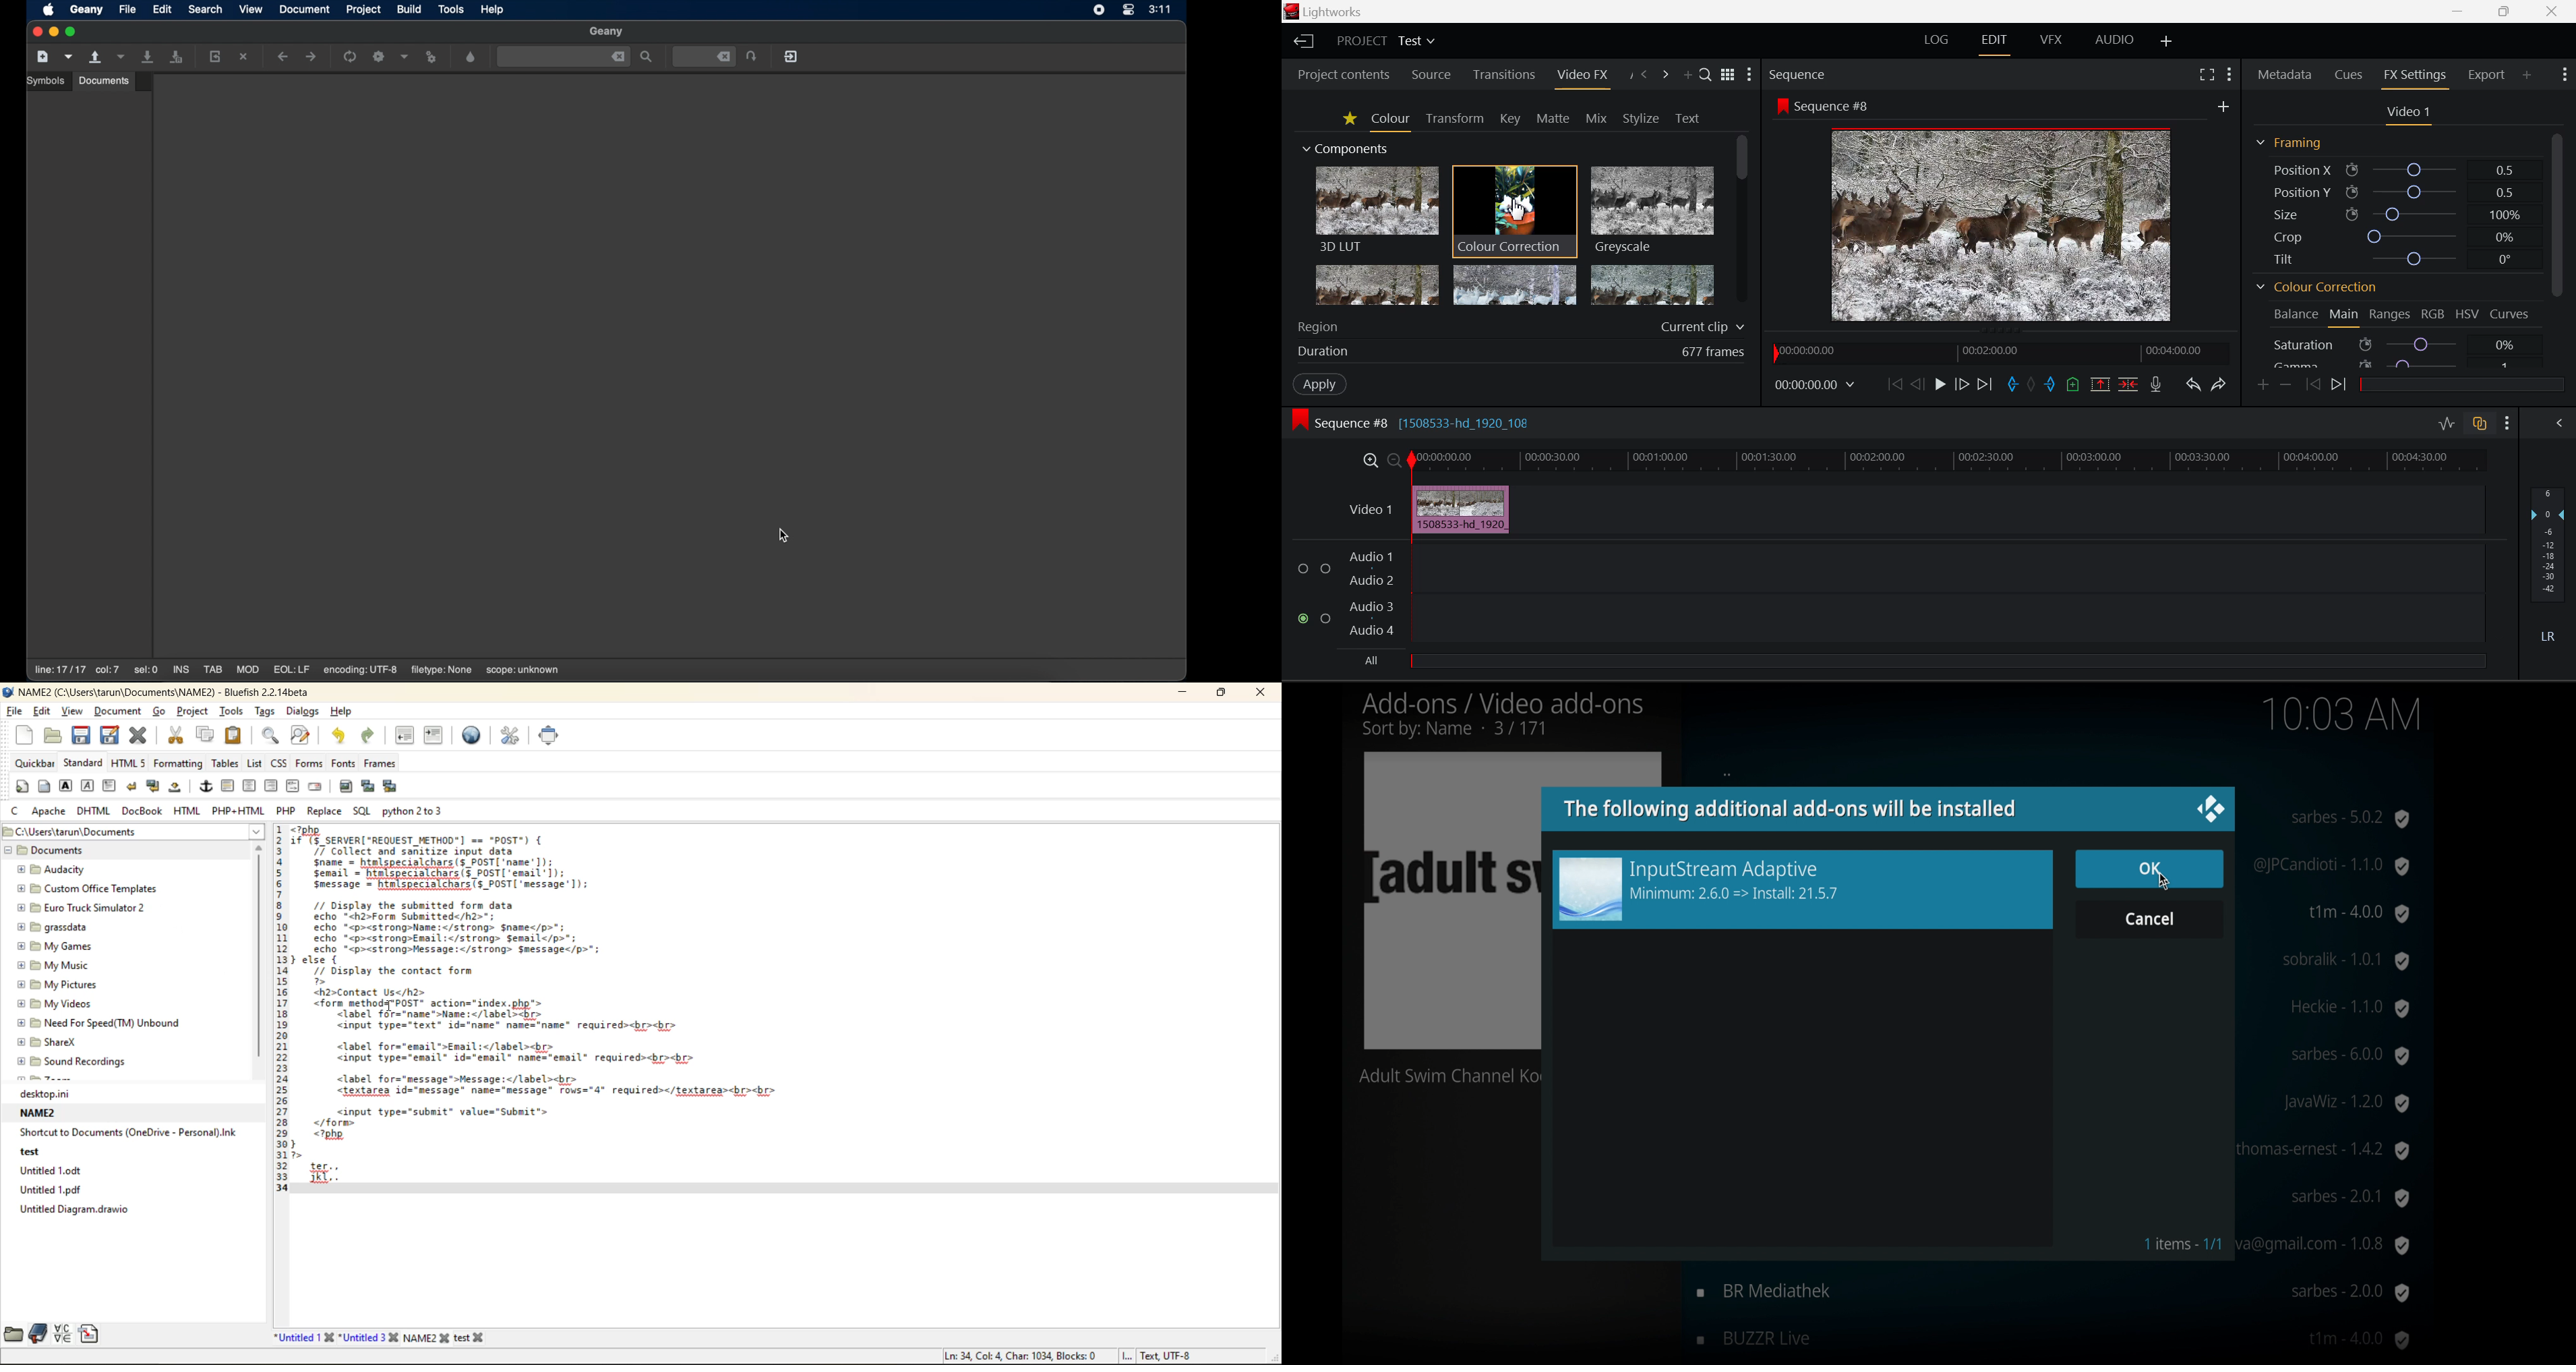  I want to click on Glow, so click(1378, 285).